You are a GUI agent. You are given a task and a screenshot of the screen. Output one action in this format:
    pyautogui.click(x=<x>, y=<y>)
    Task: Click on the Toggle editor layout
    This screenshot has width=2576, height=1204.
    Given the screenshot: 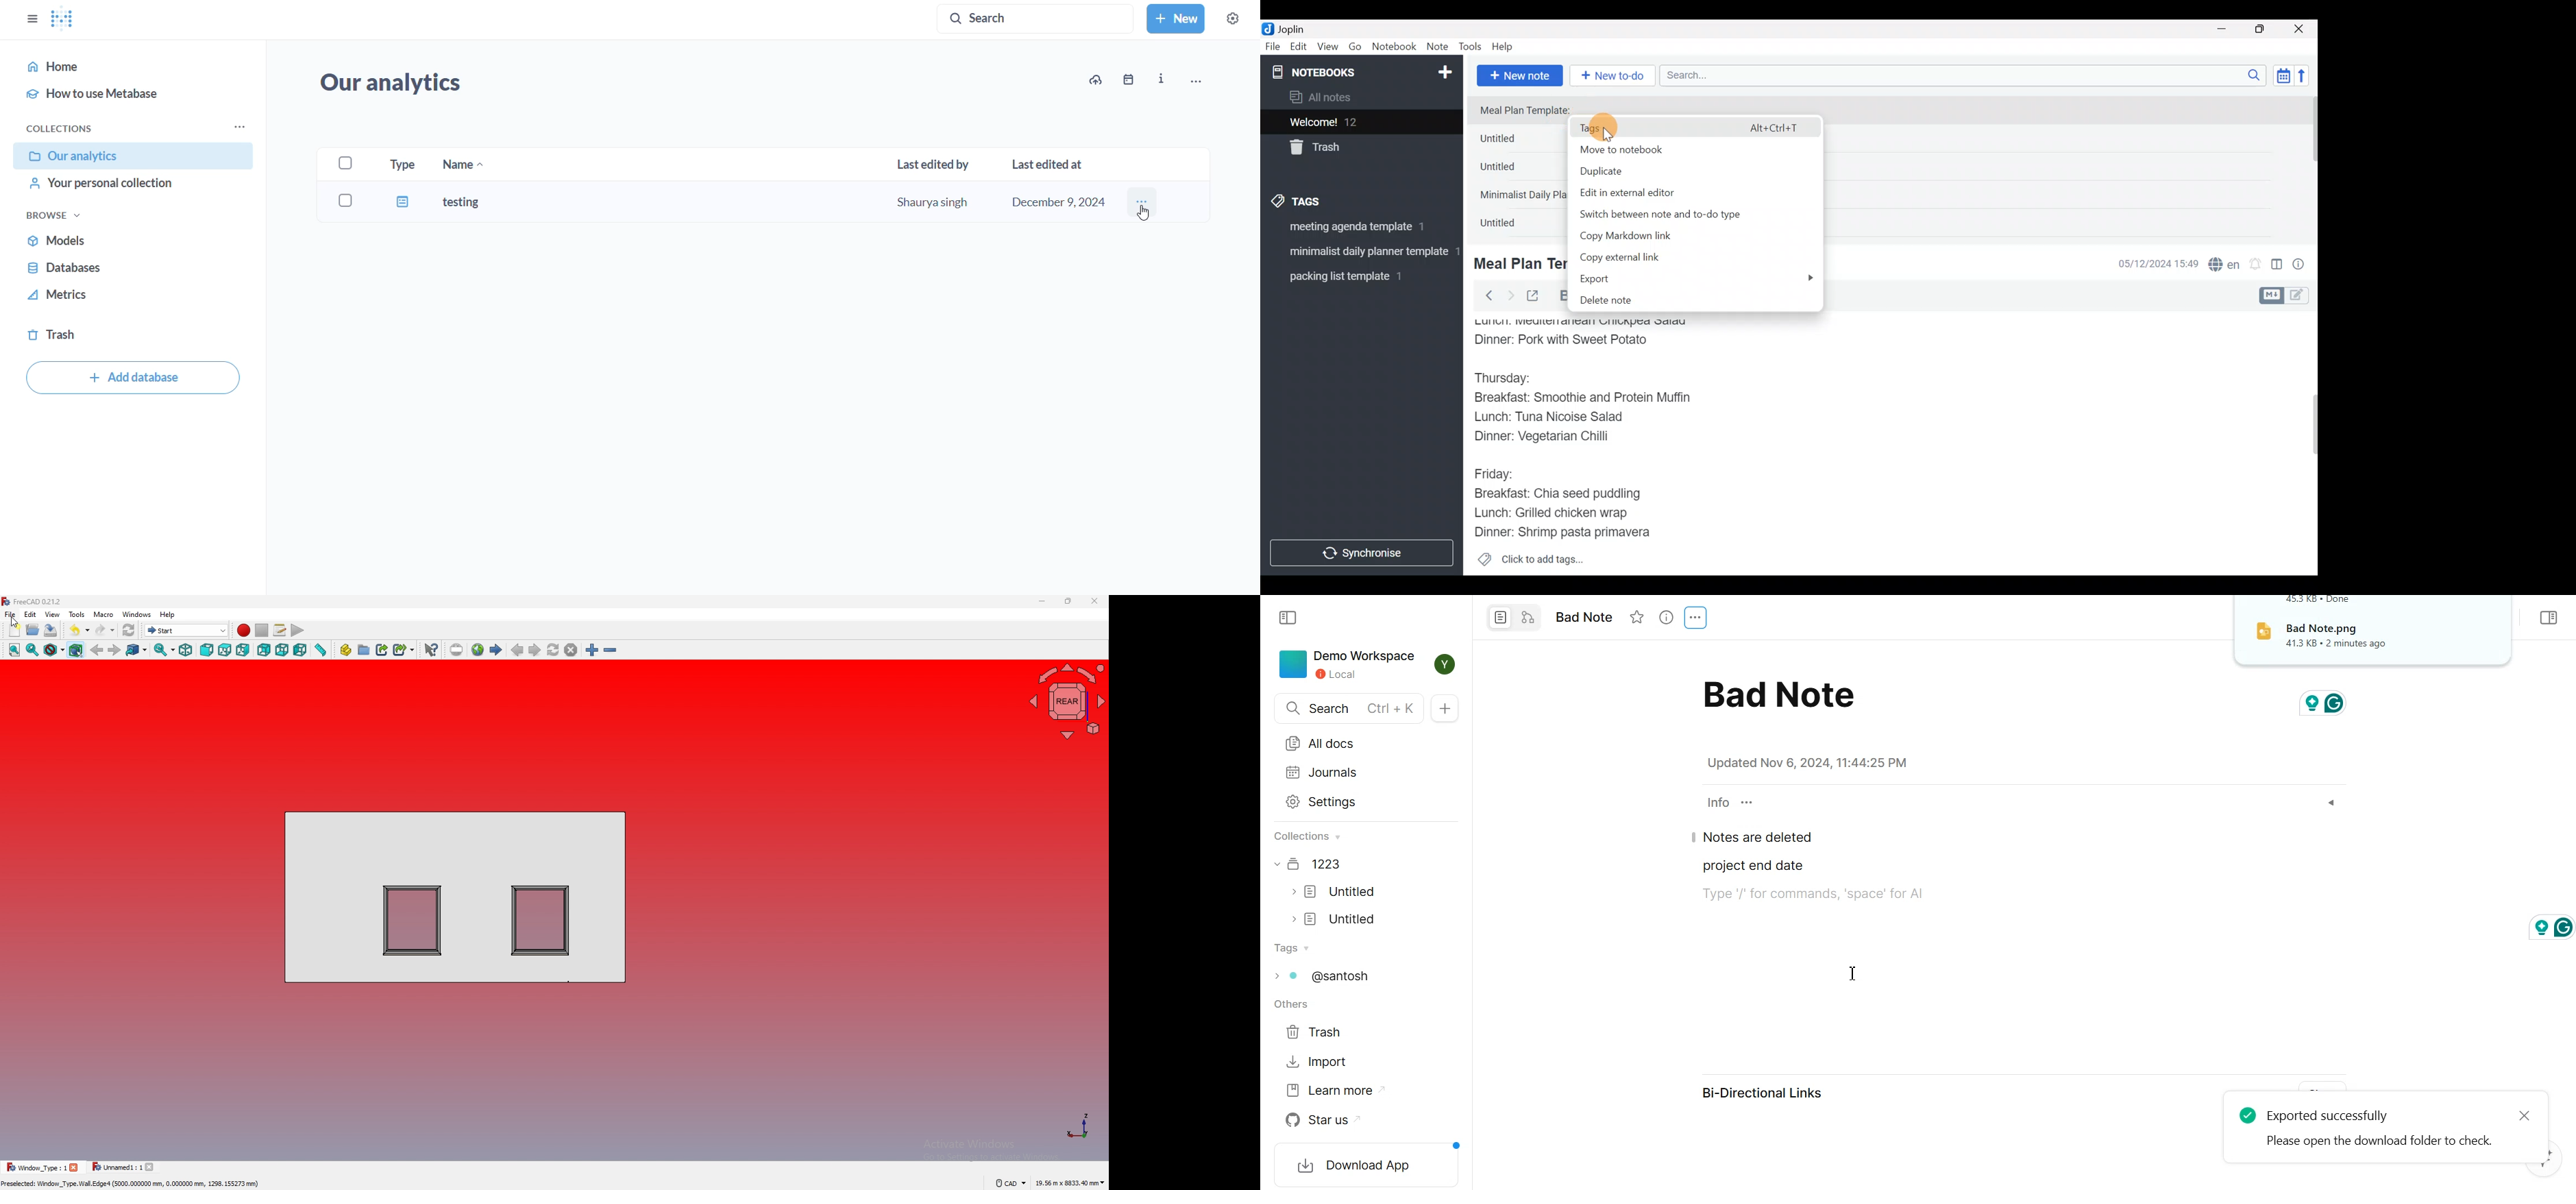 What is the action you would take?
    pyautogui.click(x=2278, y=266)
    